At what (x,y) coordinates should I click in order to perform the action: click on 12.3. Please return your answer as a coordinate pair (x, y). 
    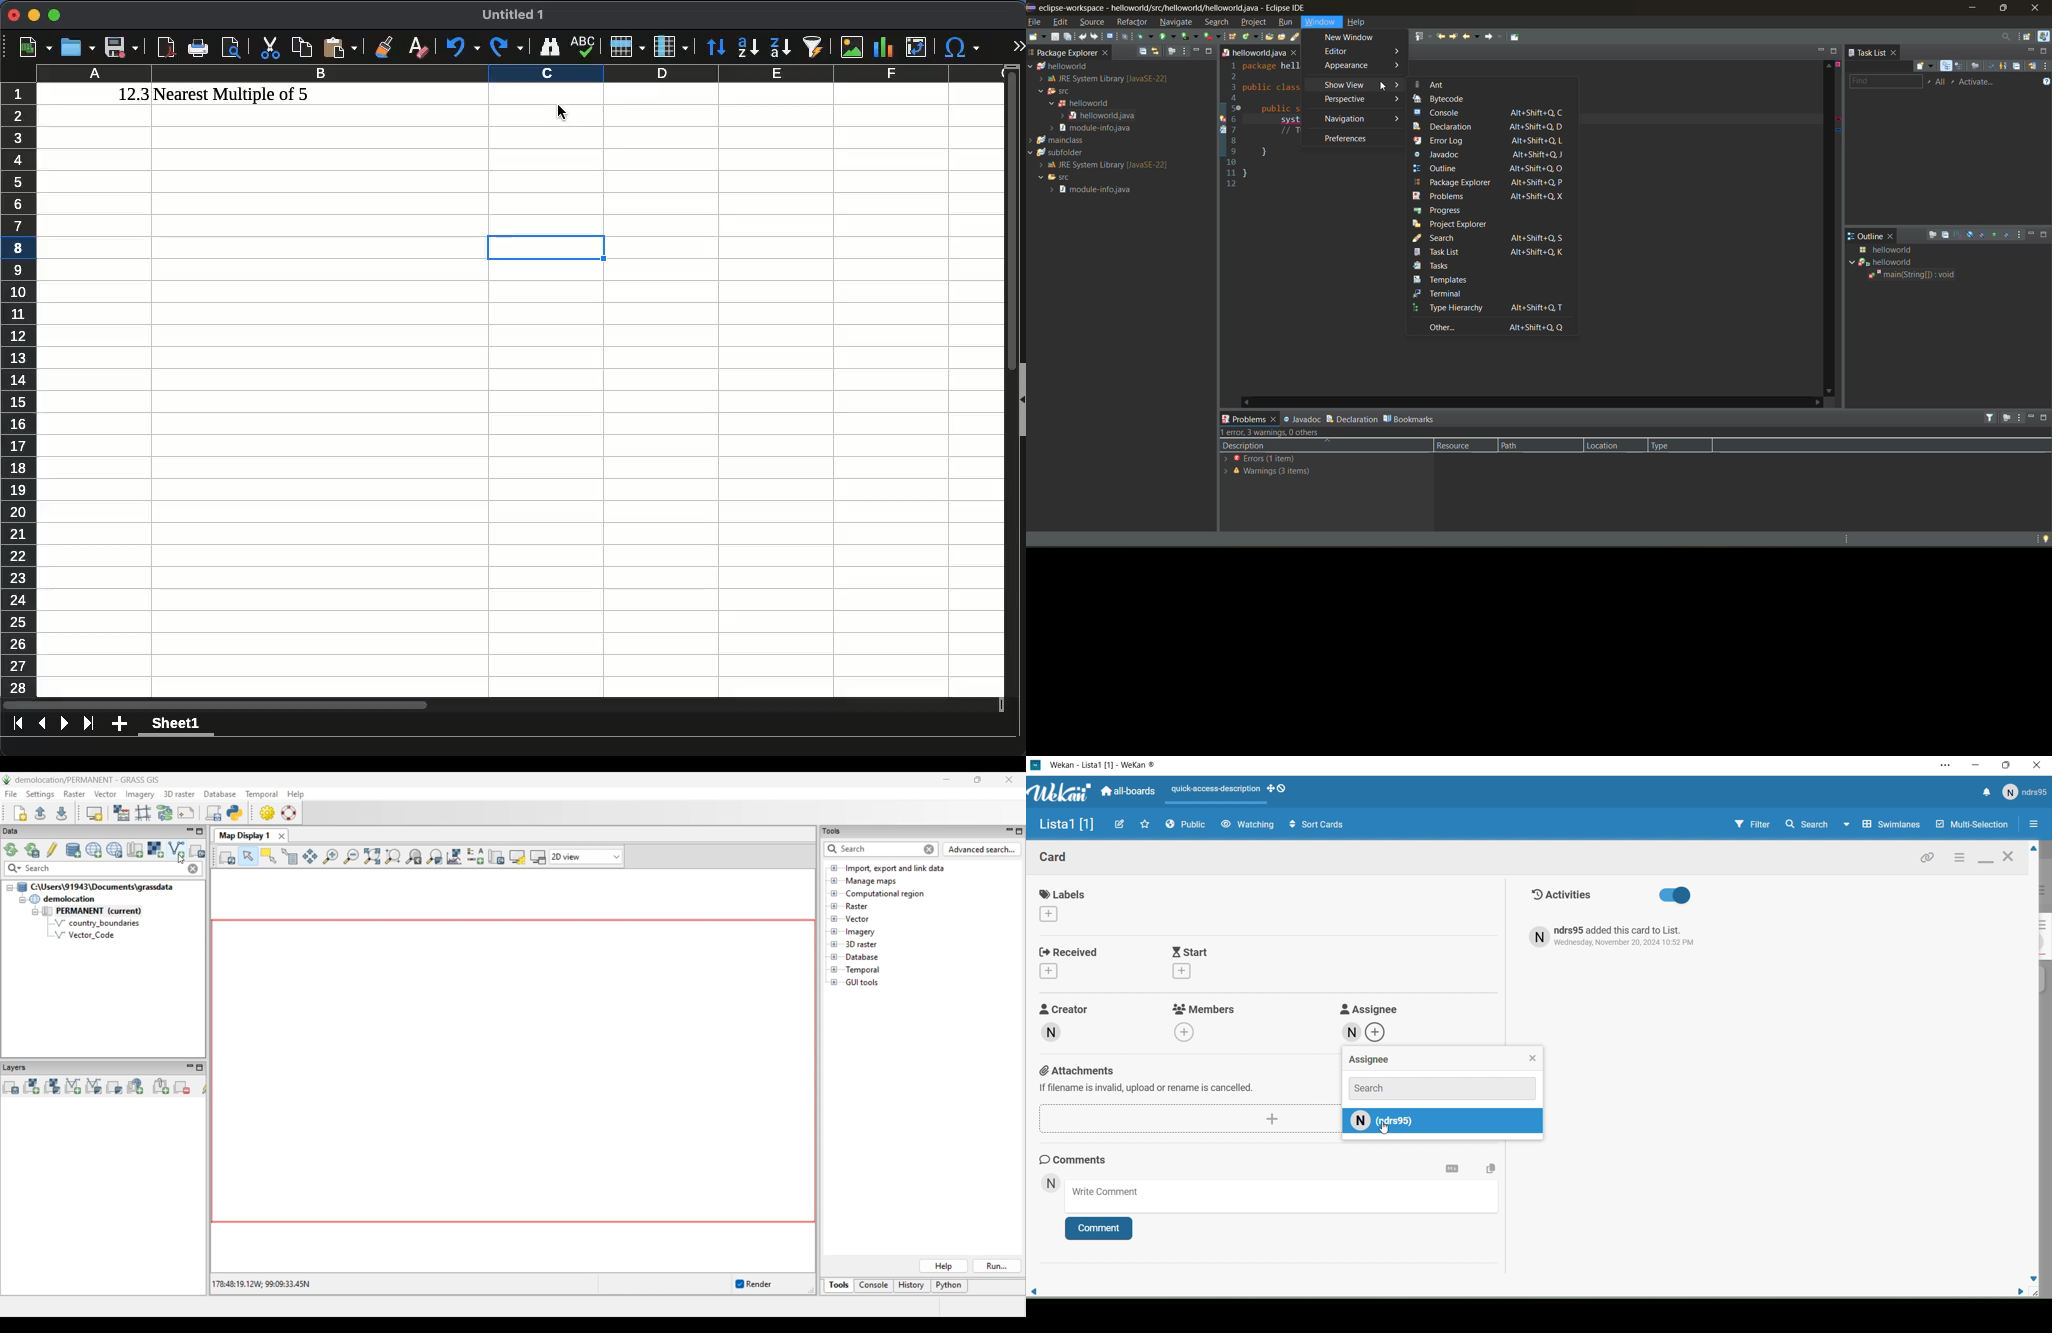
    Looking at the image, I should click on (134, 94).